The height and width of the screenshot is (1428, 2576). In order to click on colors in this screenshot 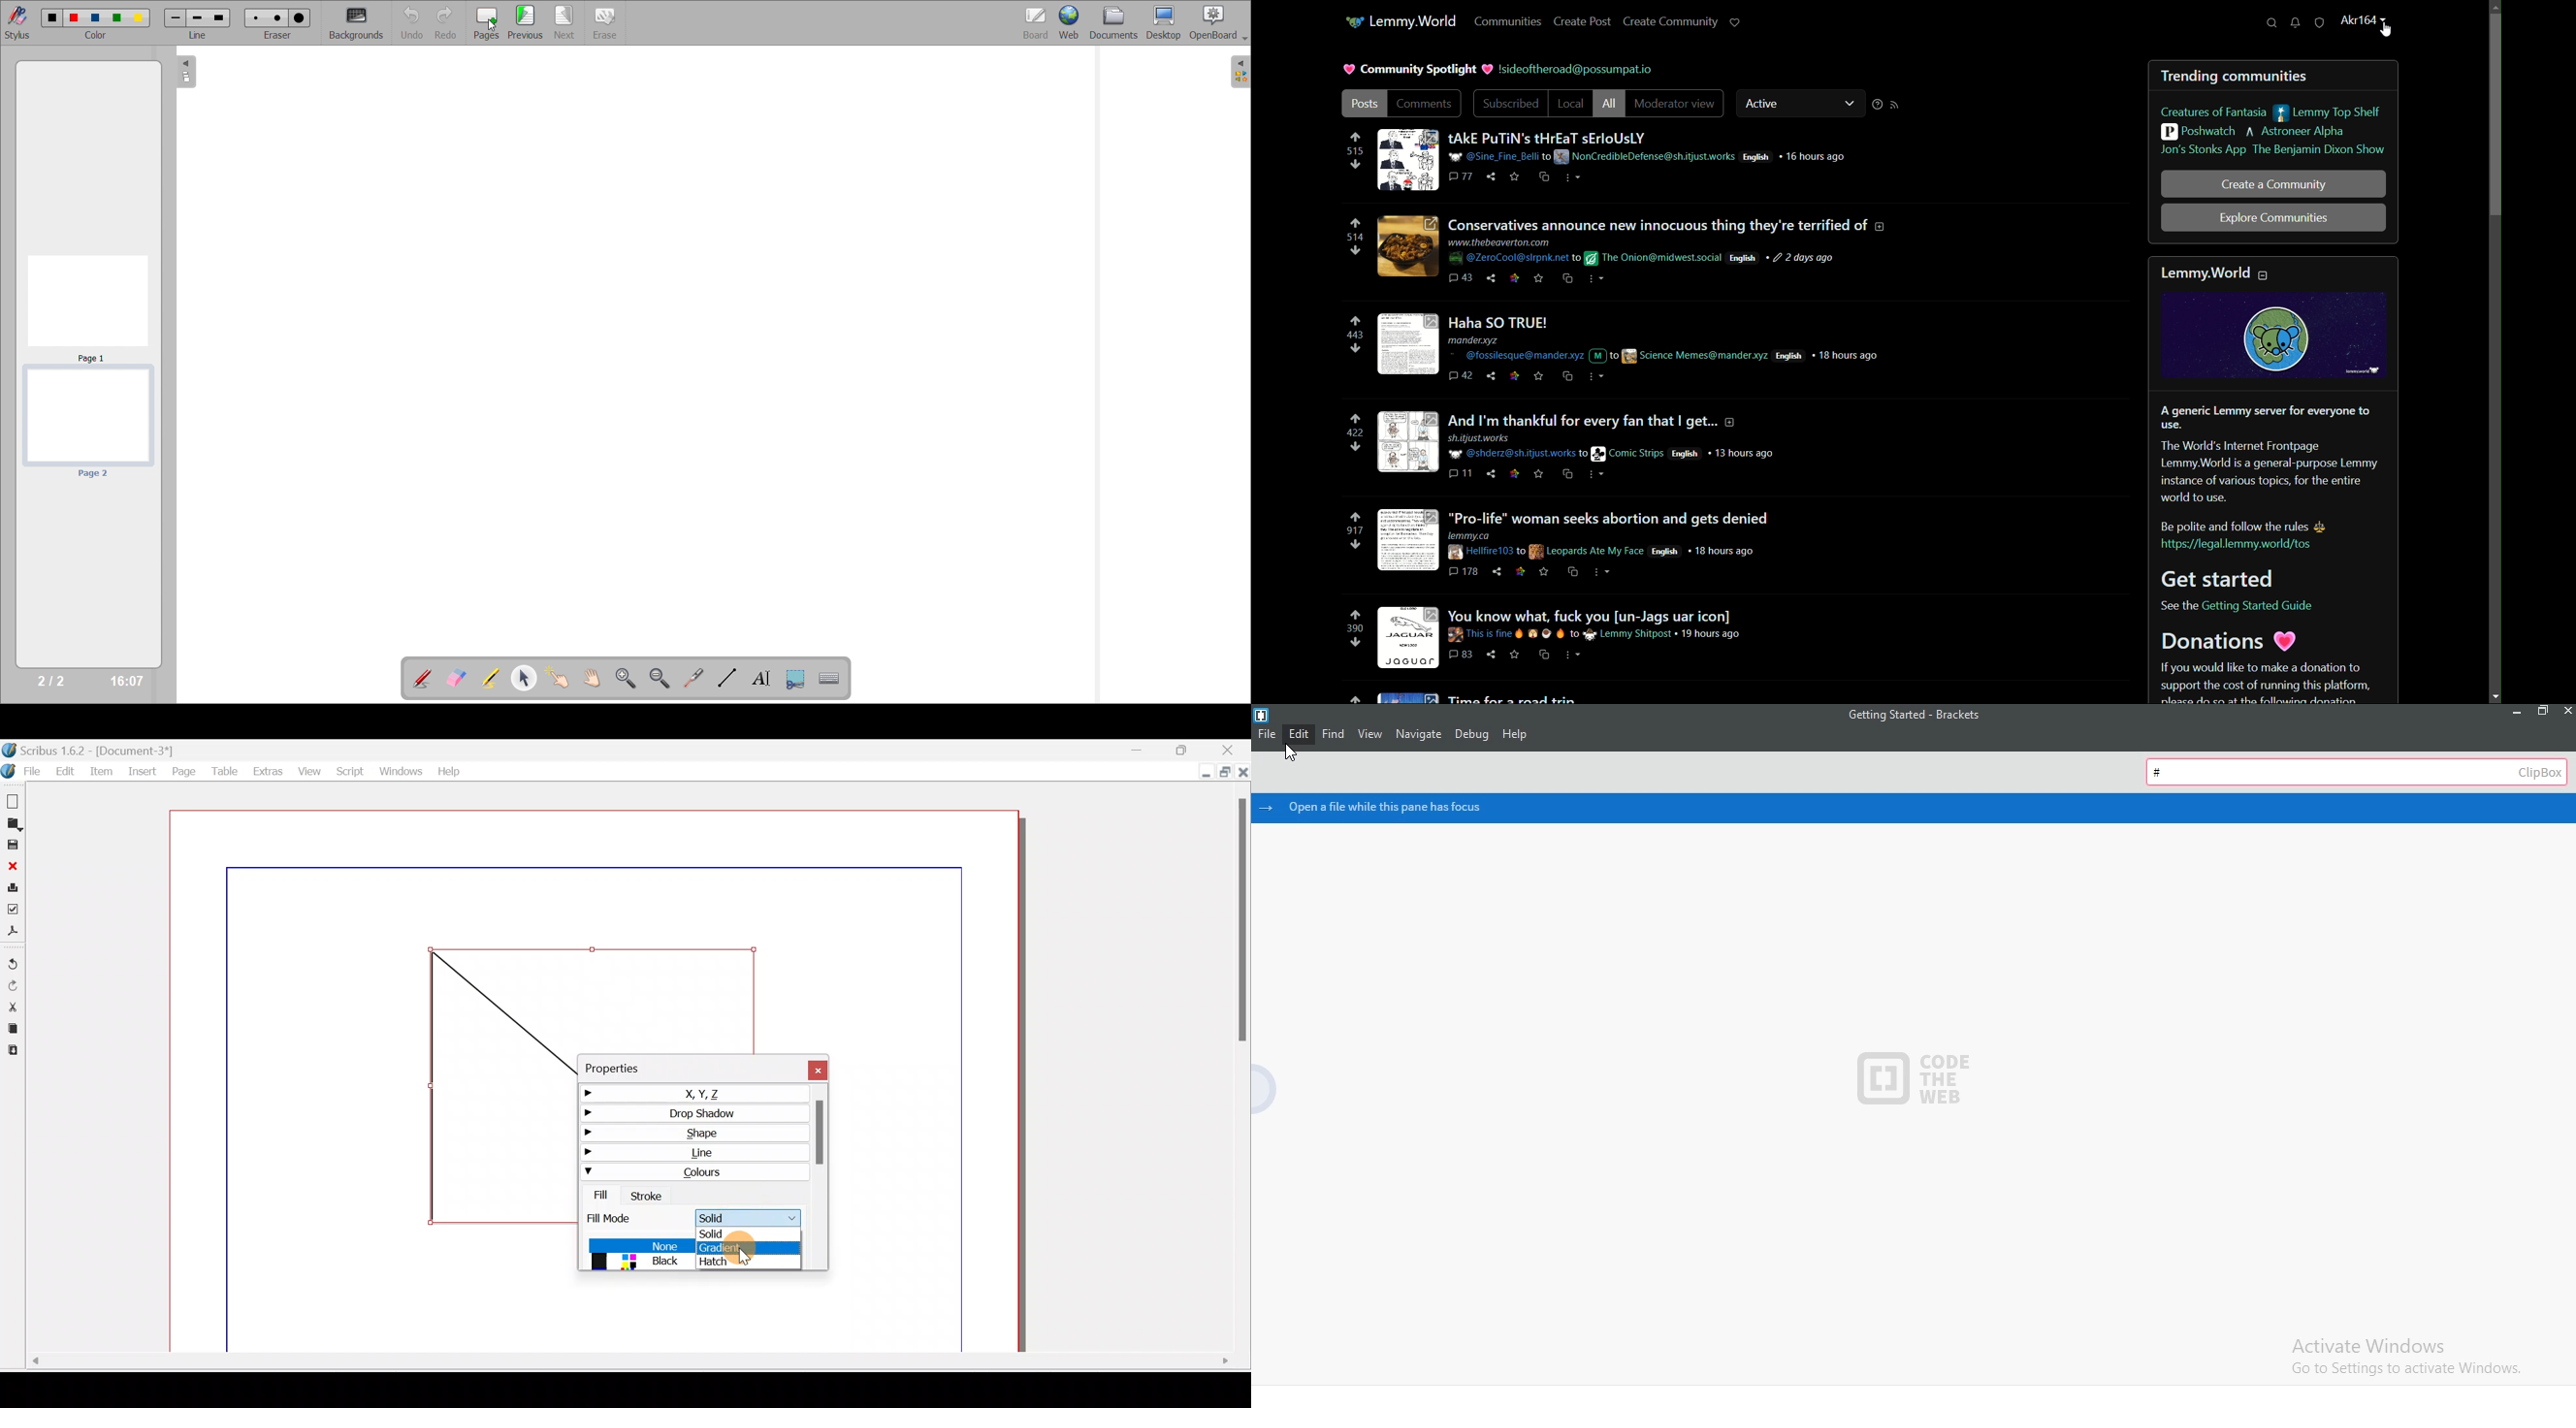, I will do `click(628, 1263)`.